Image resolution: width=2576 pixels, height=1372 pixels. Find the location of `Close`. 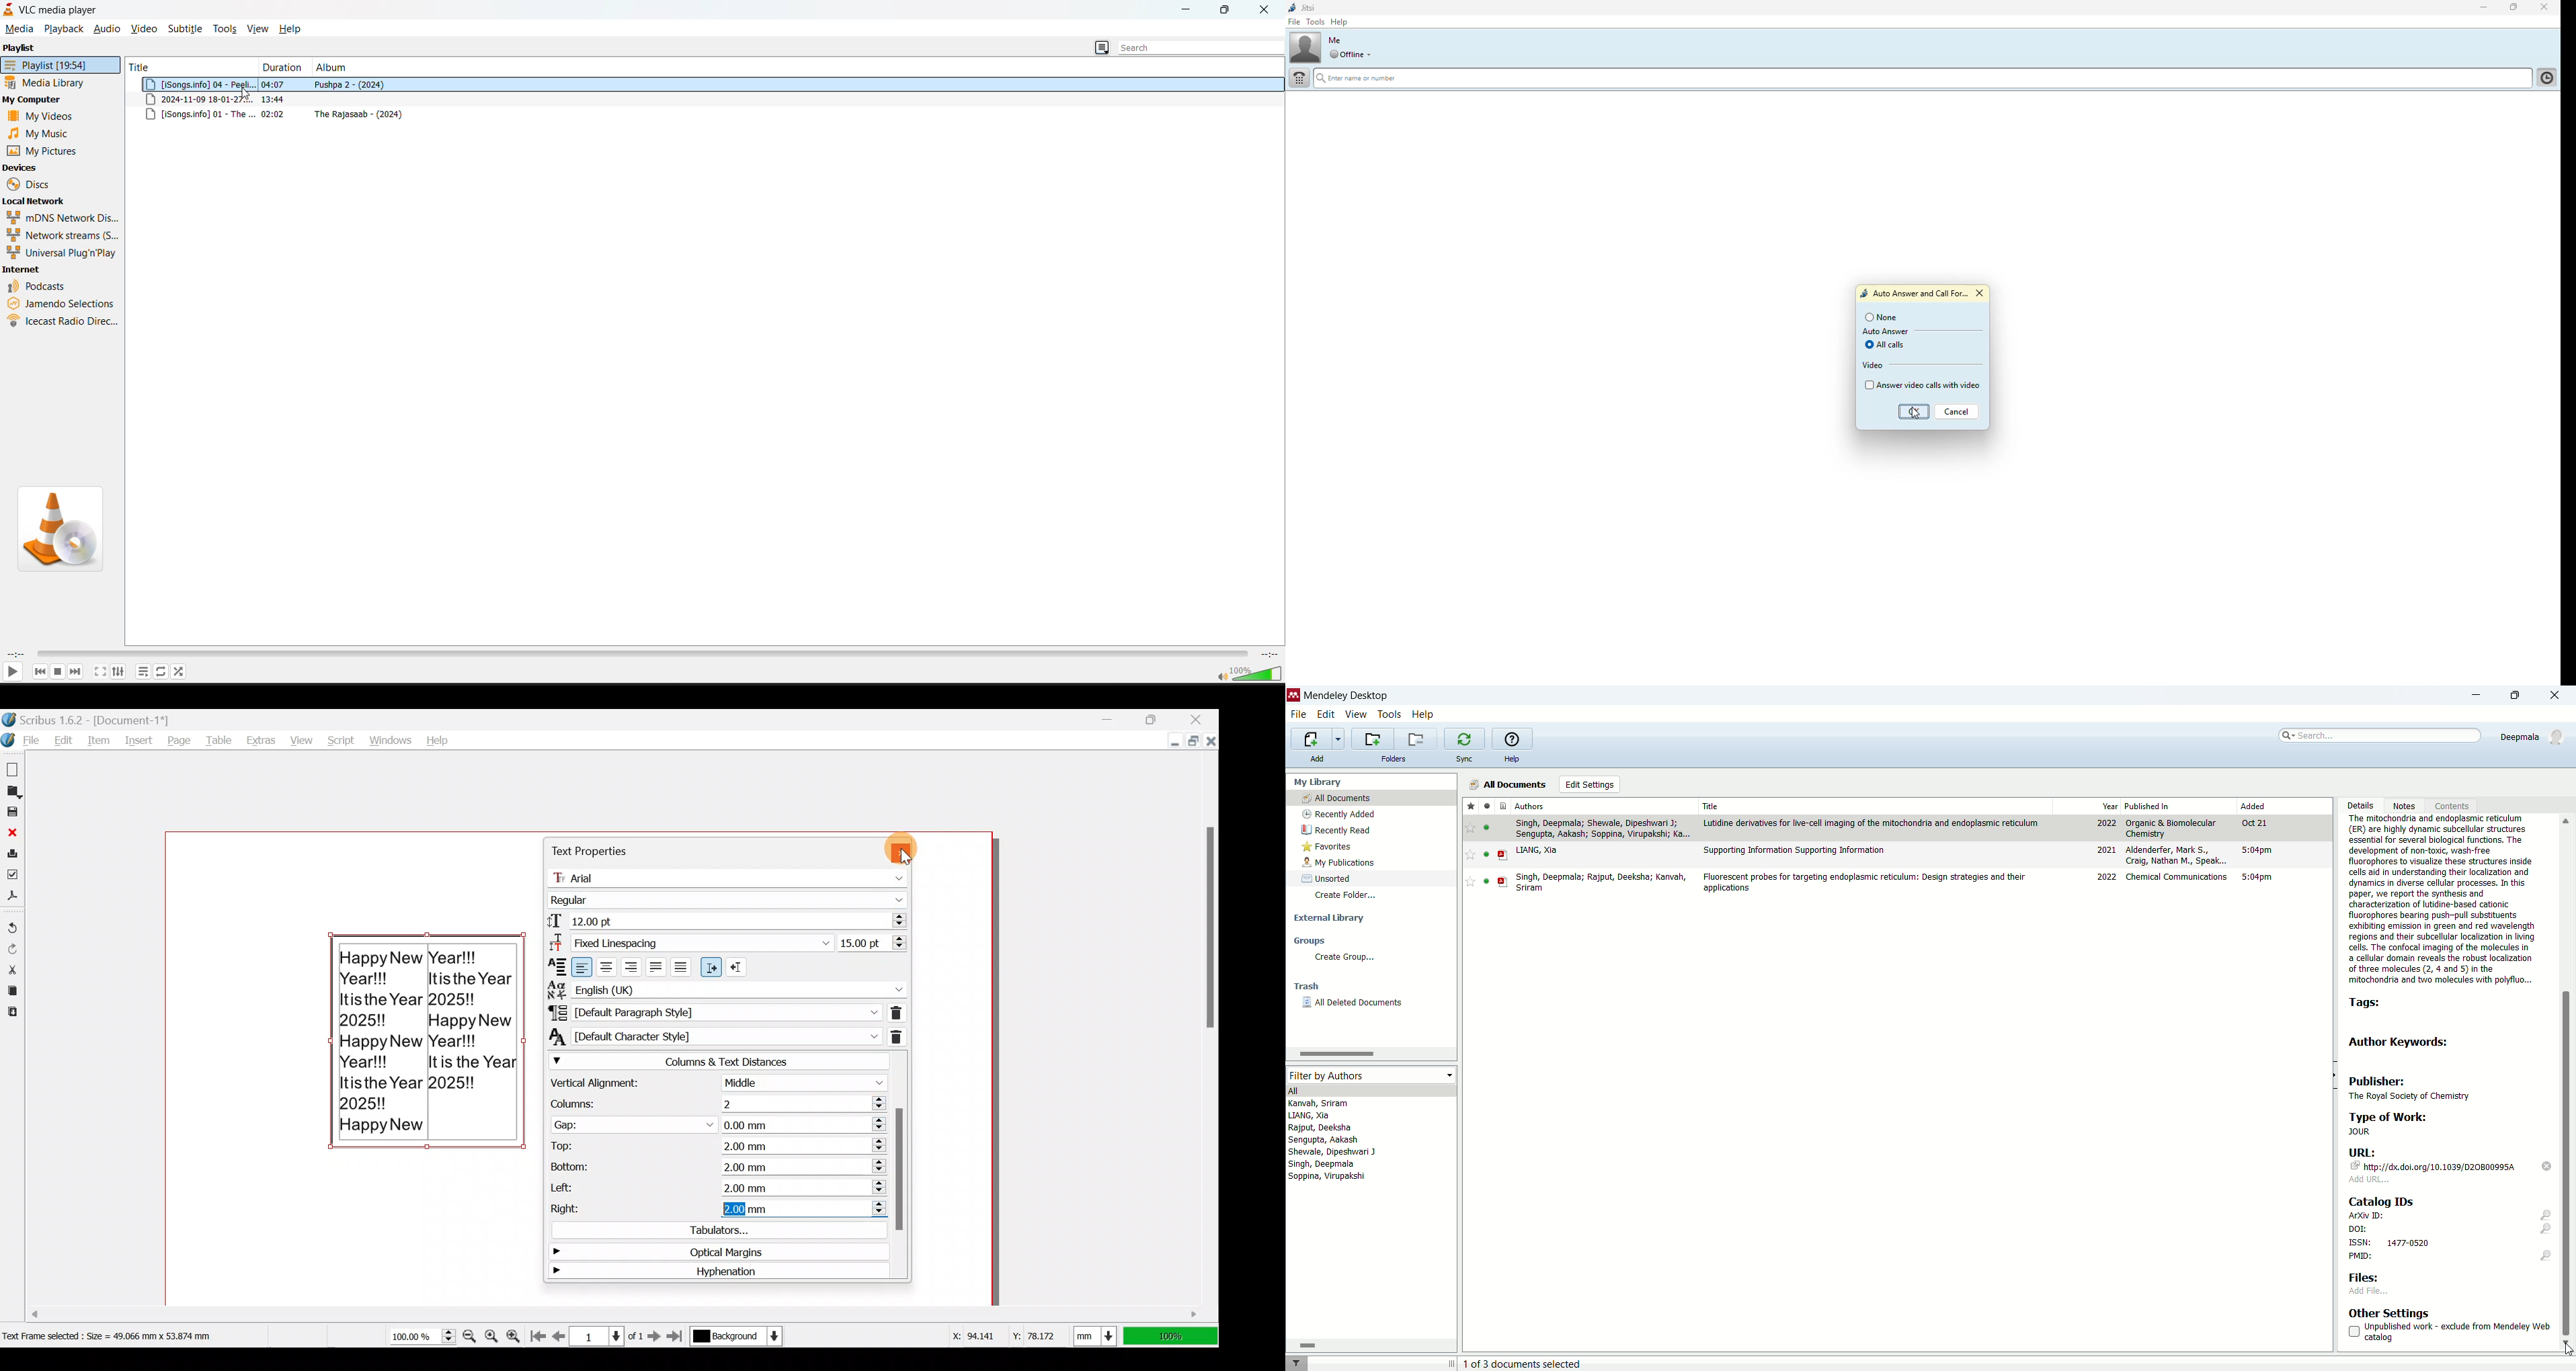

Close is located at coordinates (1203, 717).